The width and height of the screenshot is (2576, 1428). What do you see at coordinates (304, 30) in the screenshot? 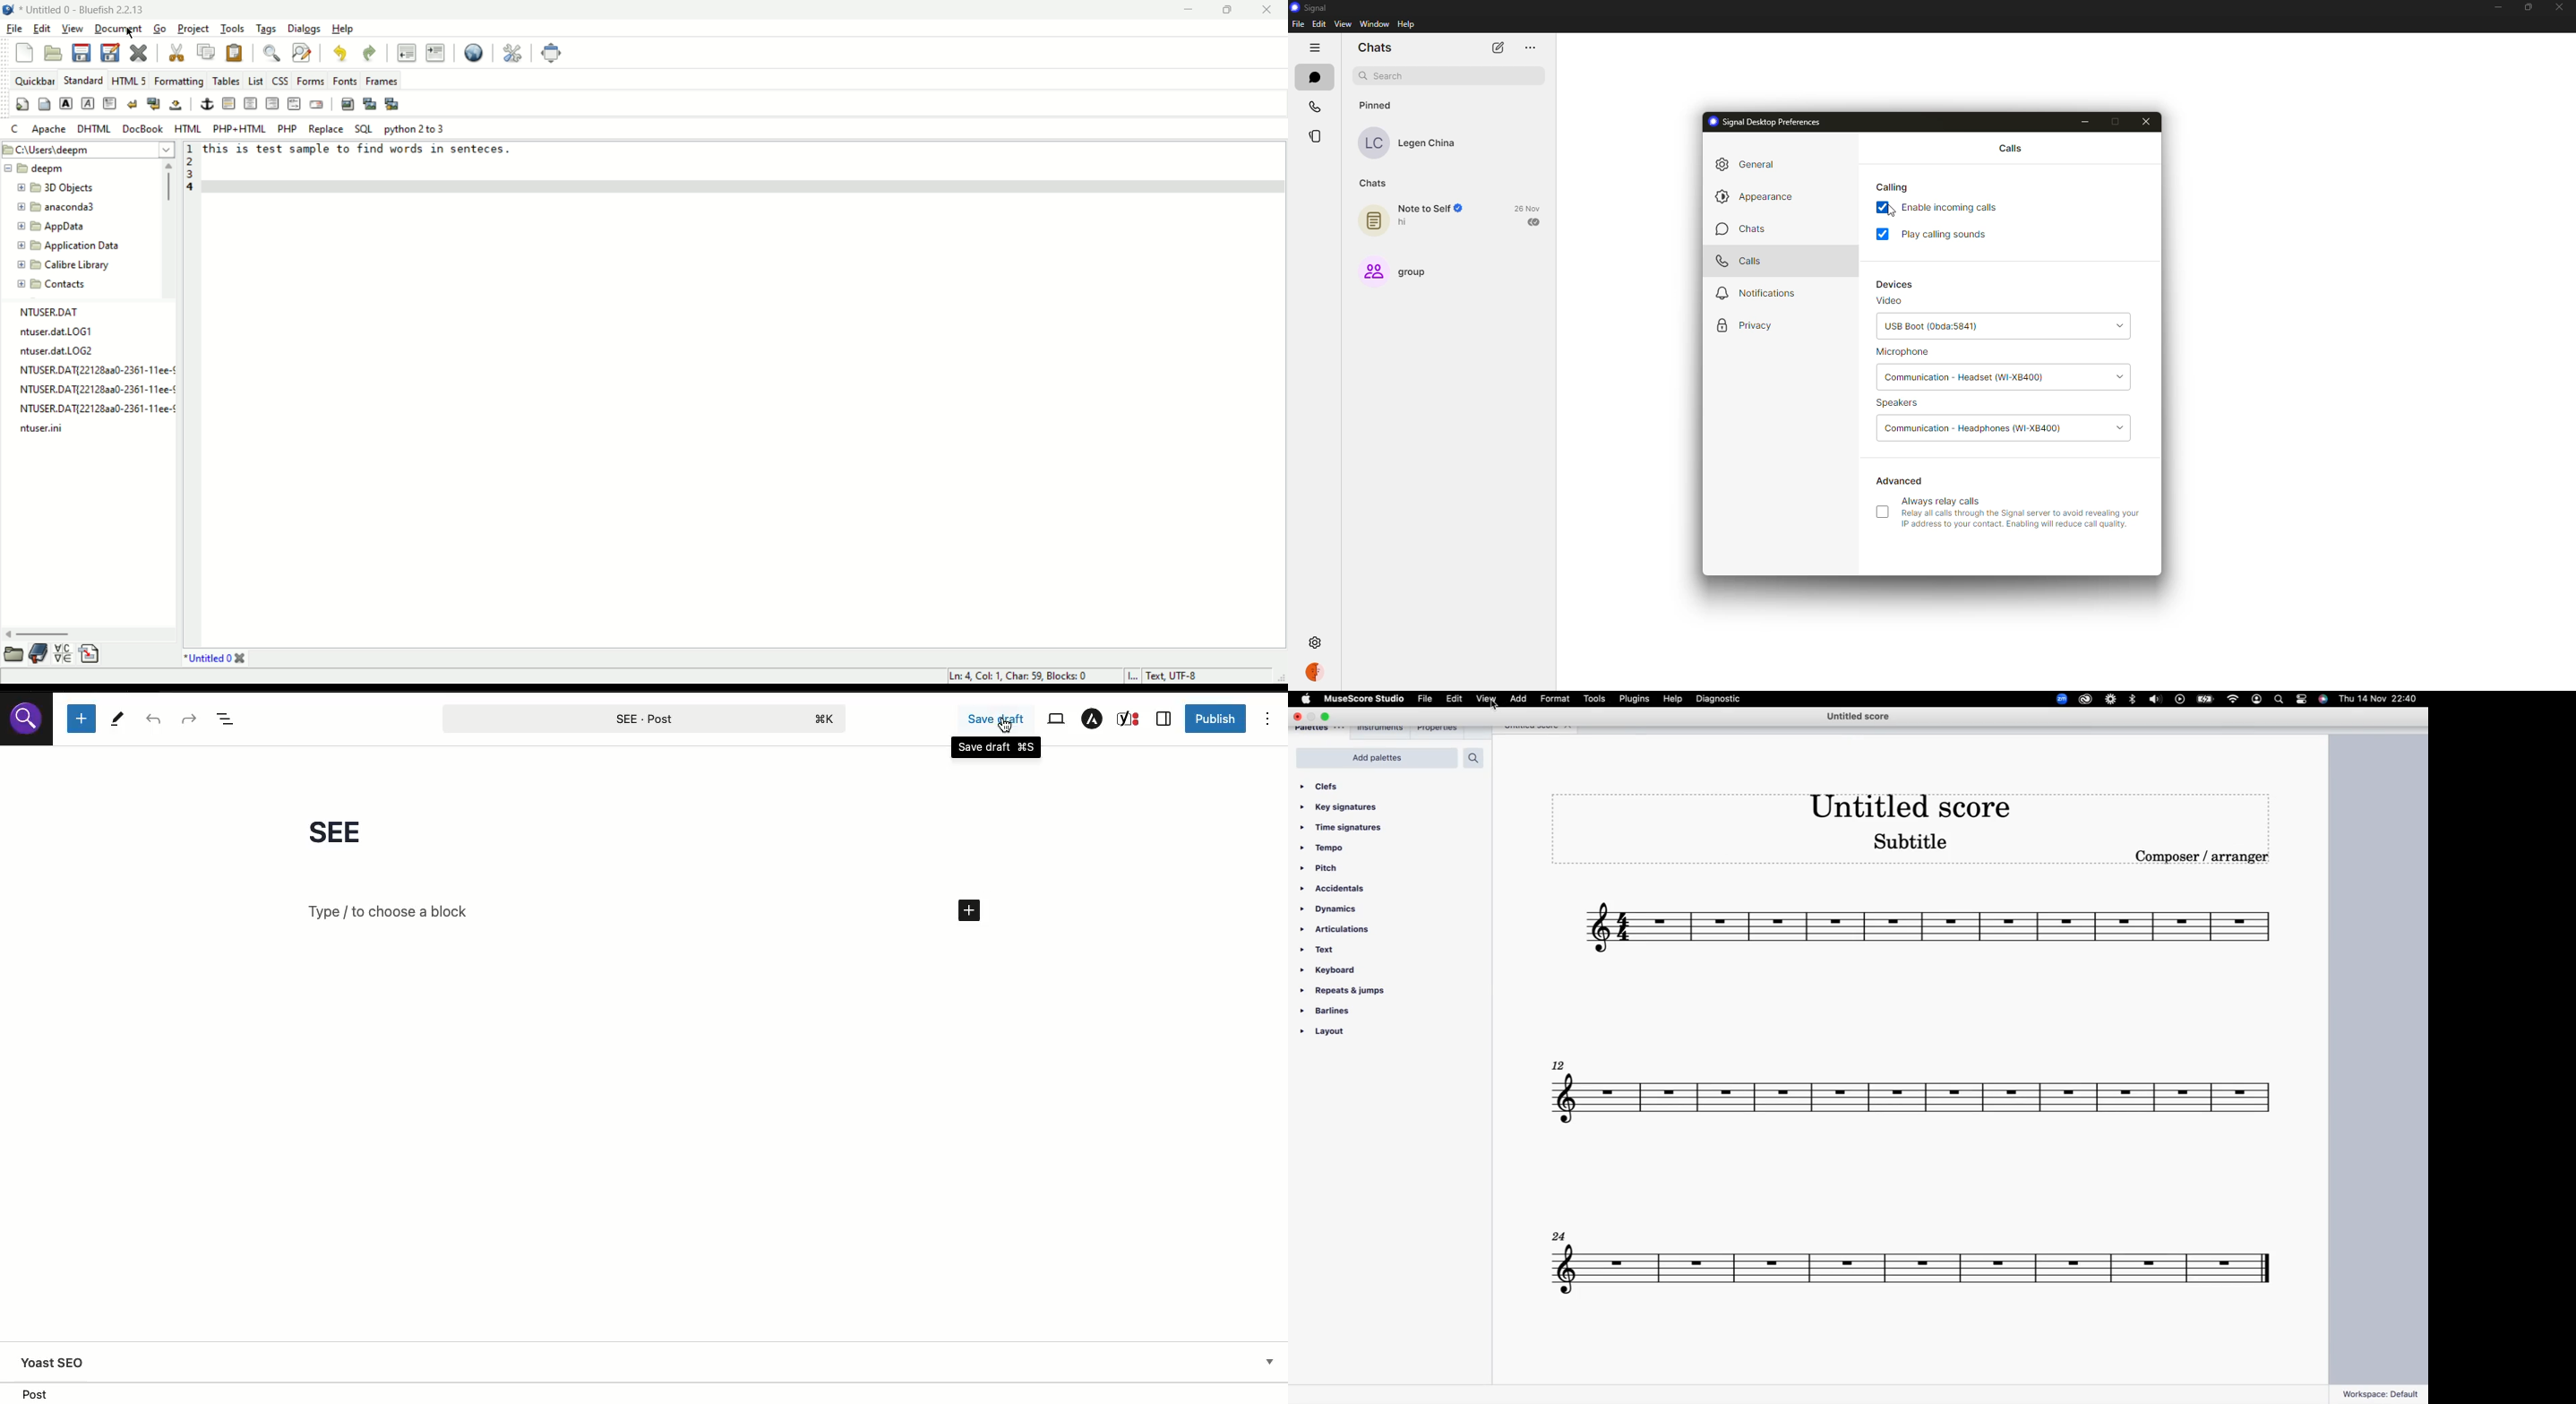
I see `dialogs` at bounding box center [304, 30].